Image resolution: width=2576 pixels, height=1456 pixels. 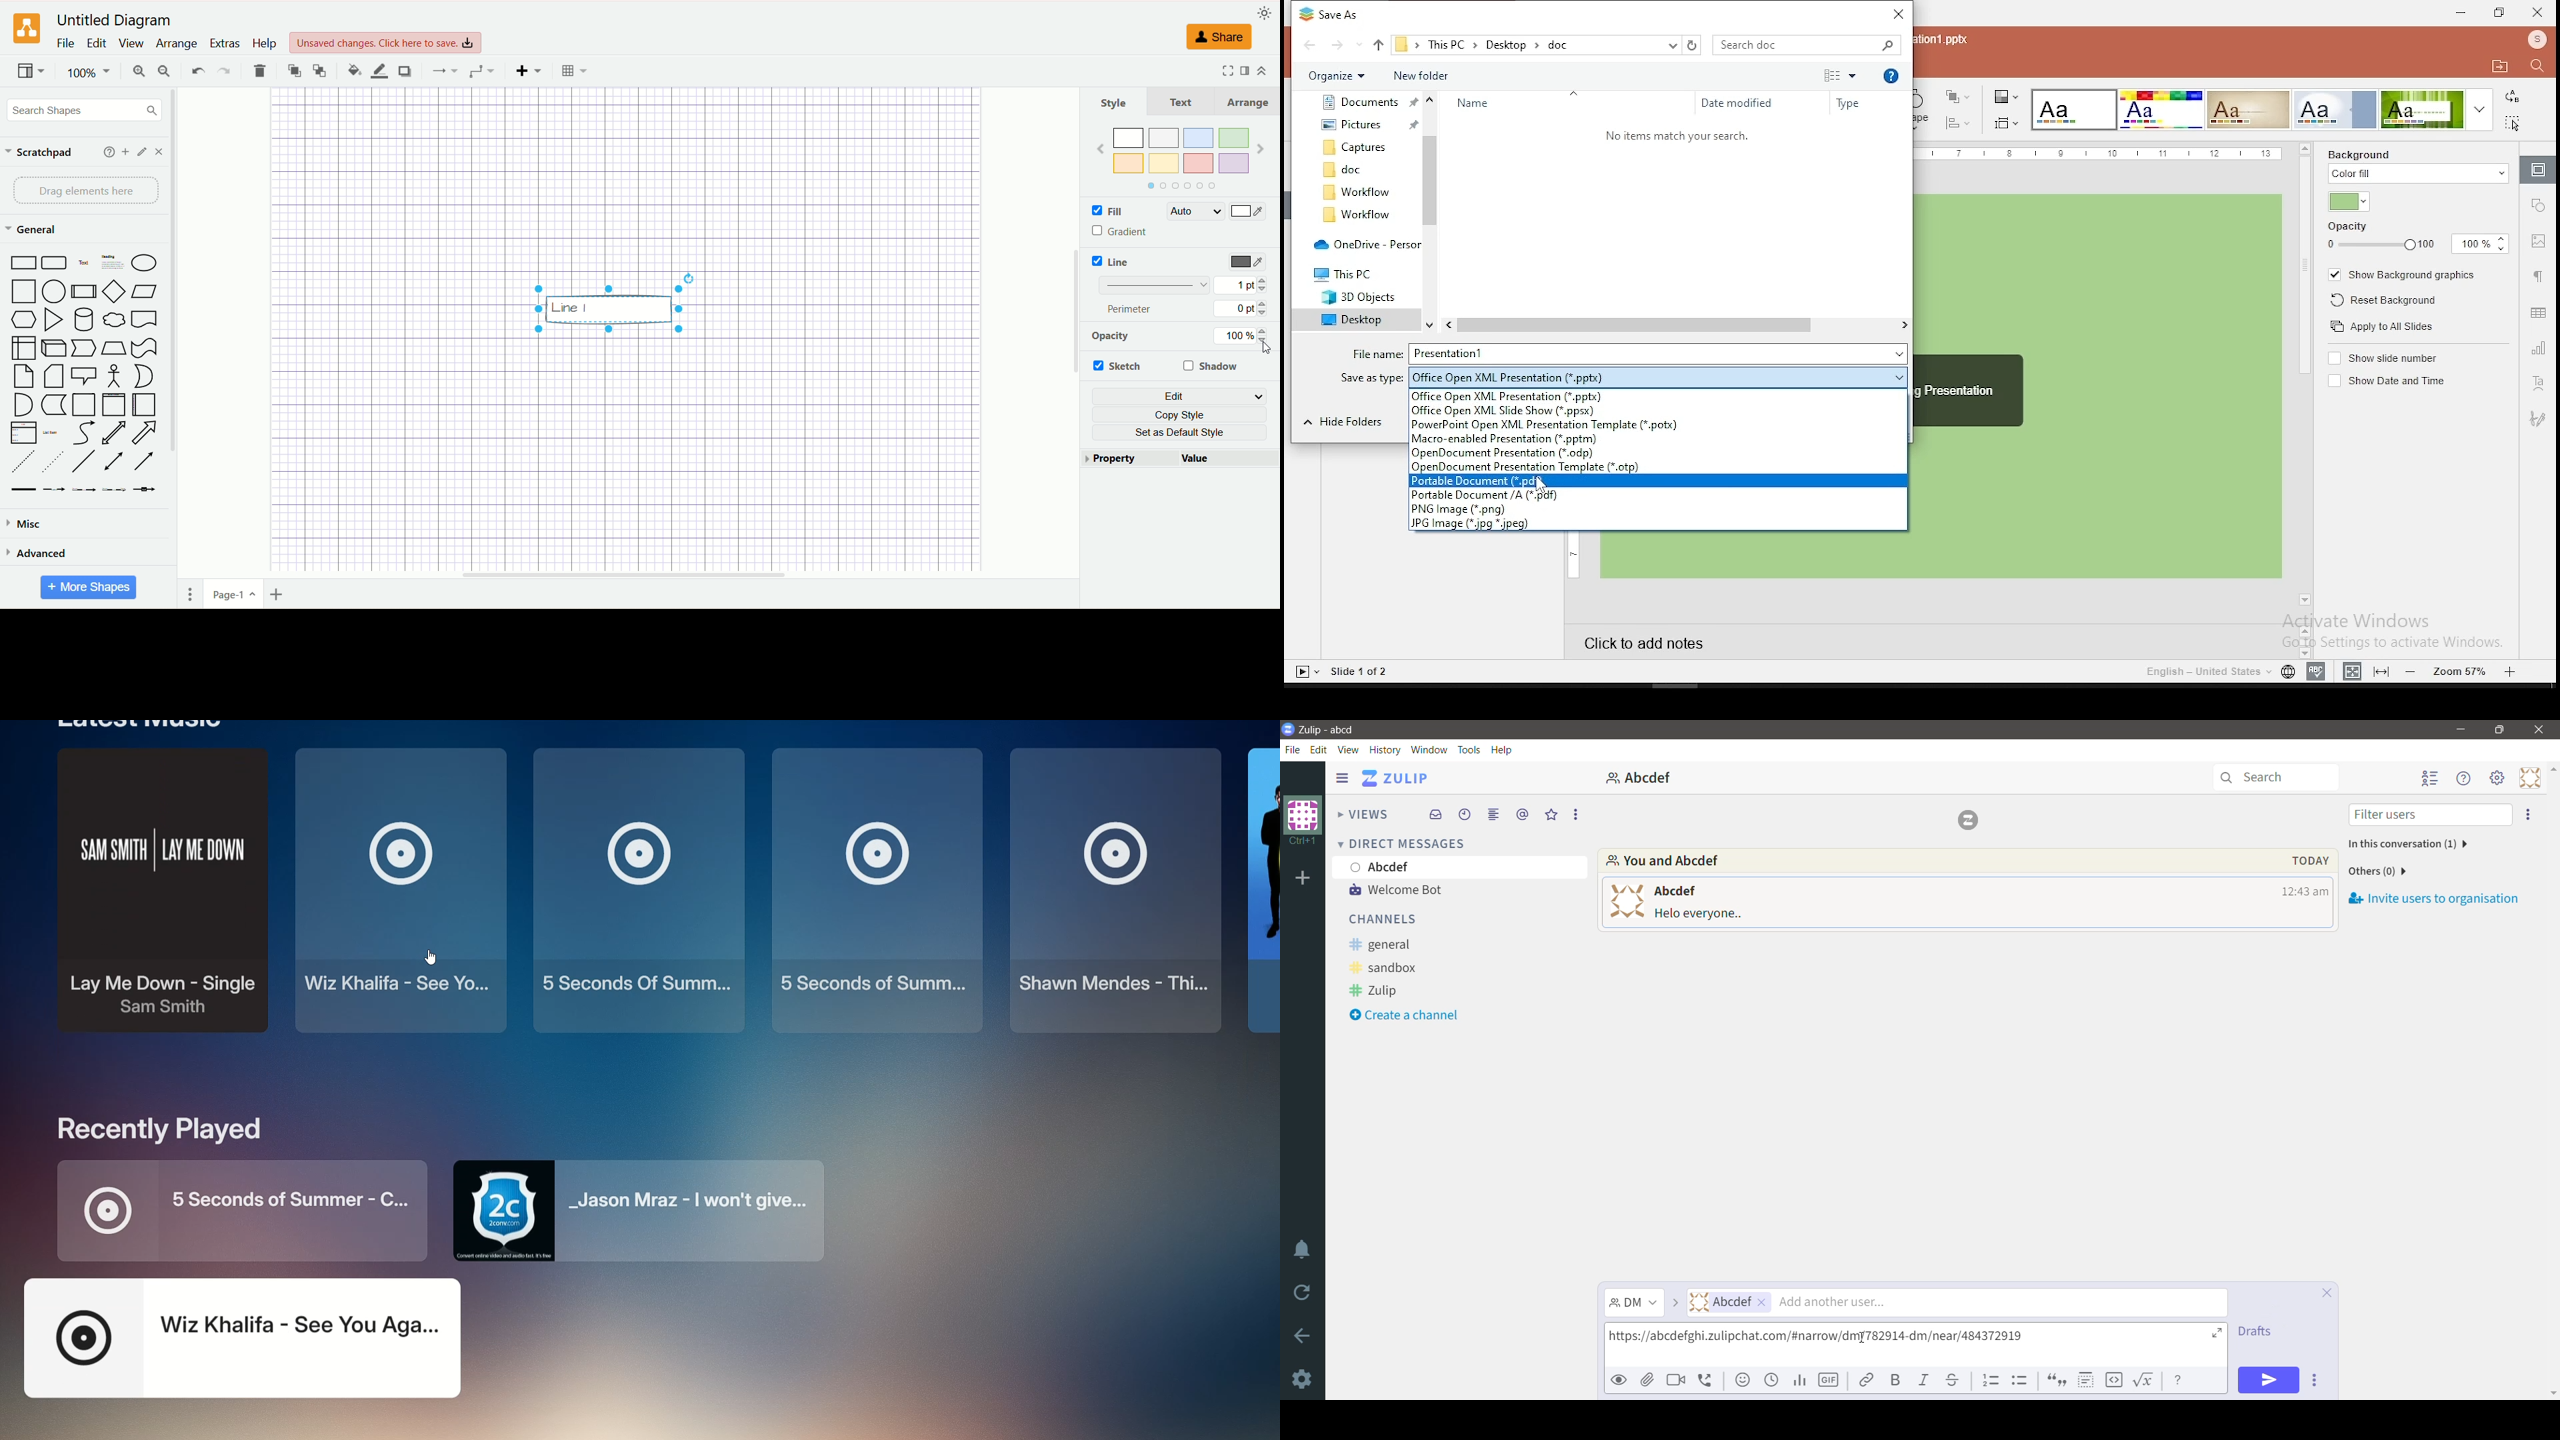 What do you see at coordinates (1431, 211) in the screenshot?
I see `Vertical scrollbar` at bounding box center [1431, 211].